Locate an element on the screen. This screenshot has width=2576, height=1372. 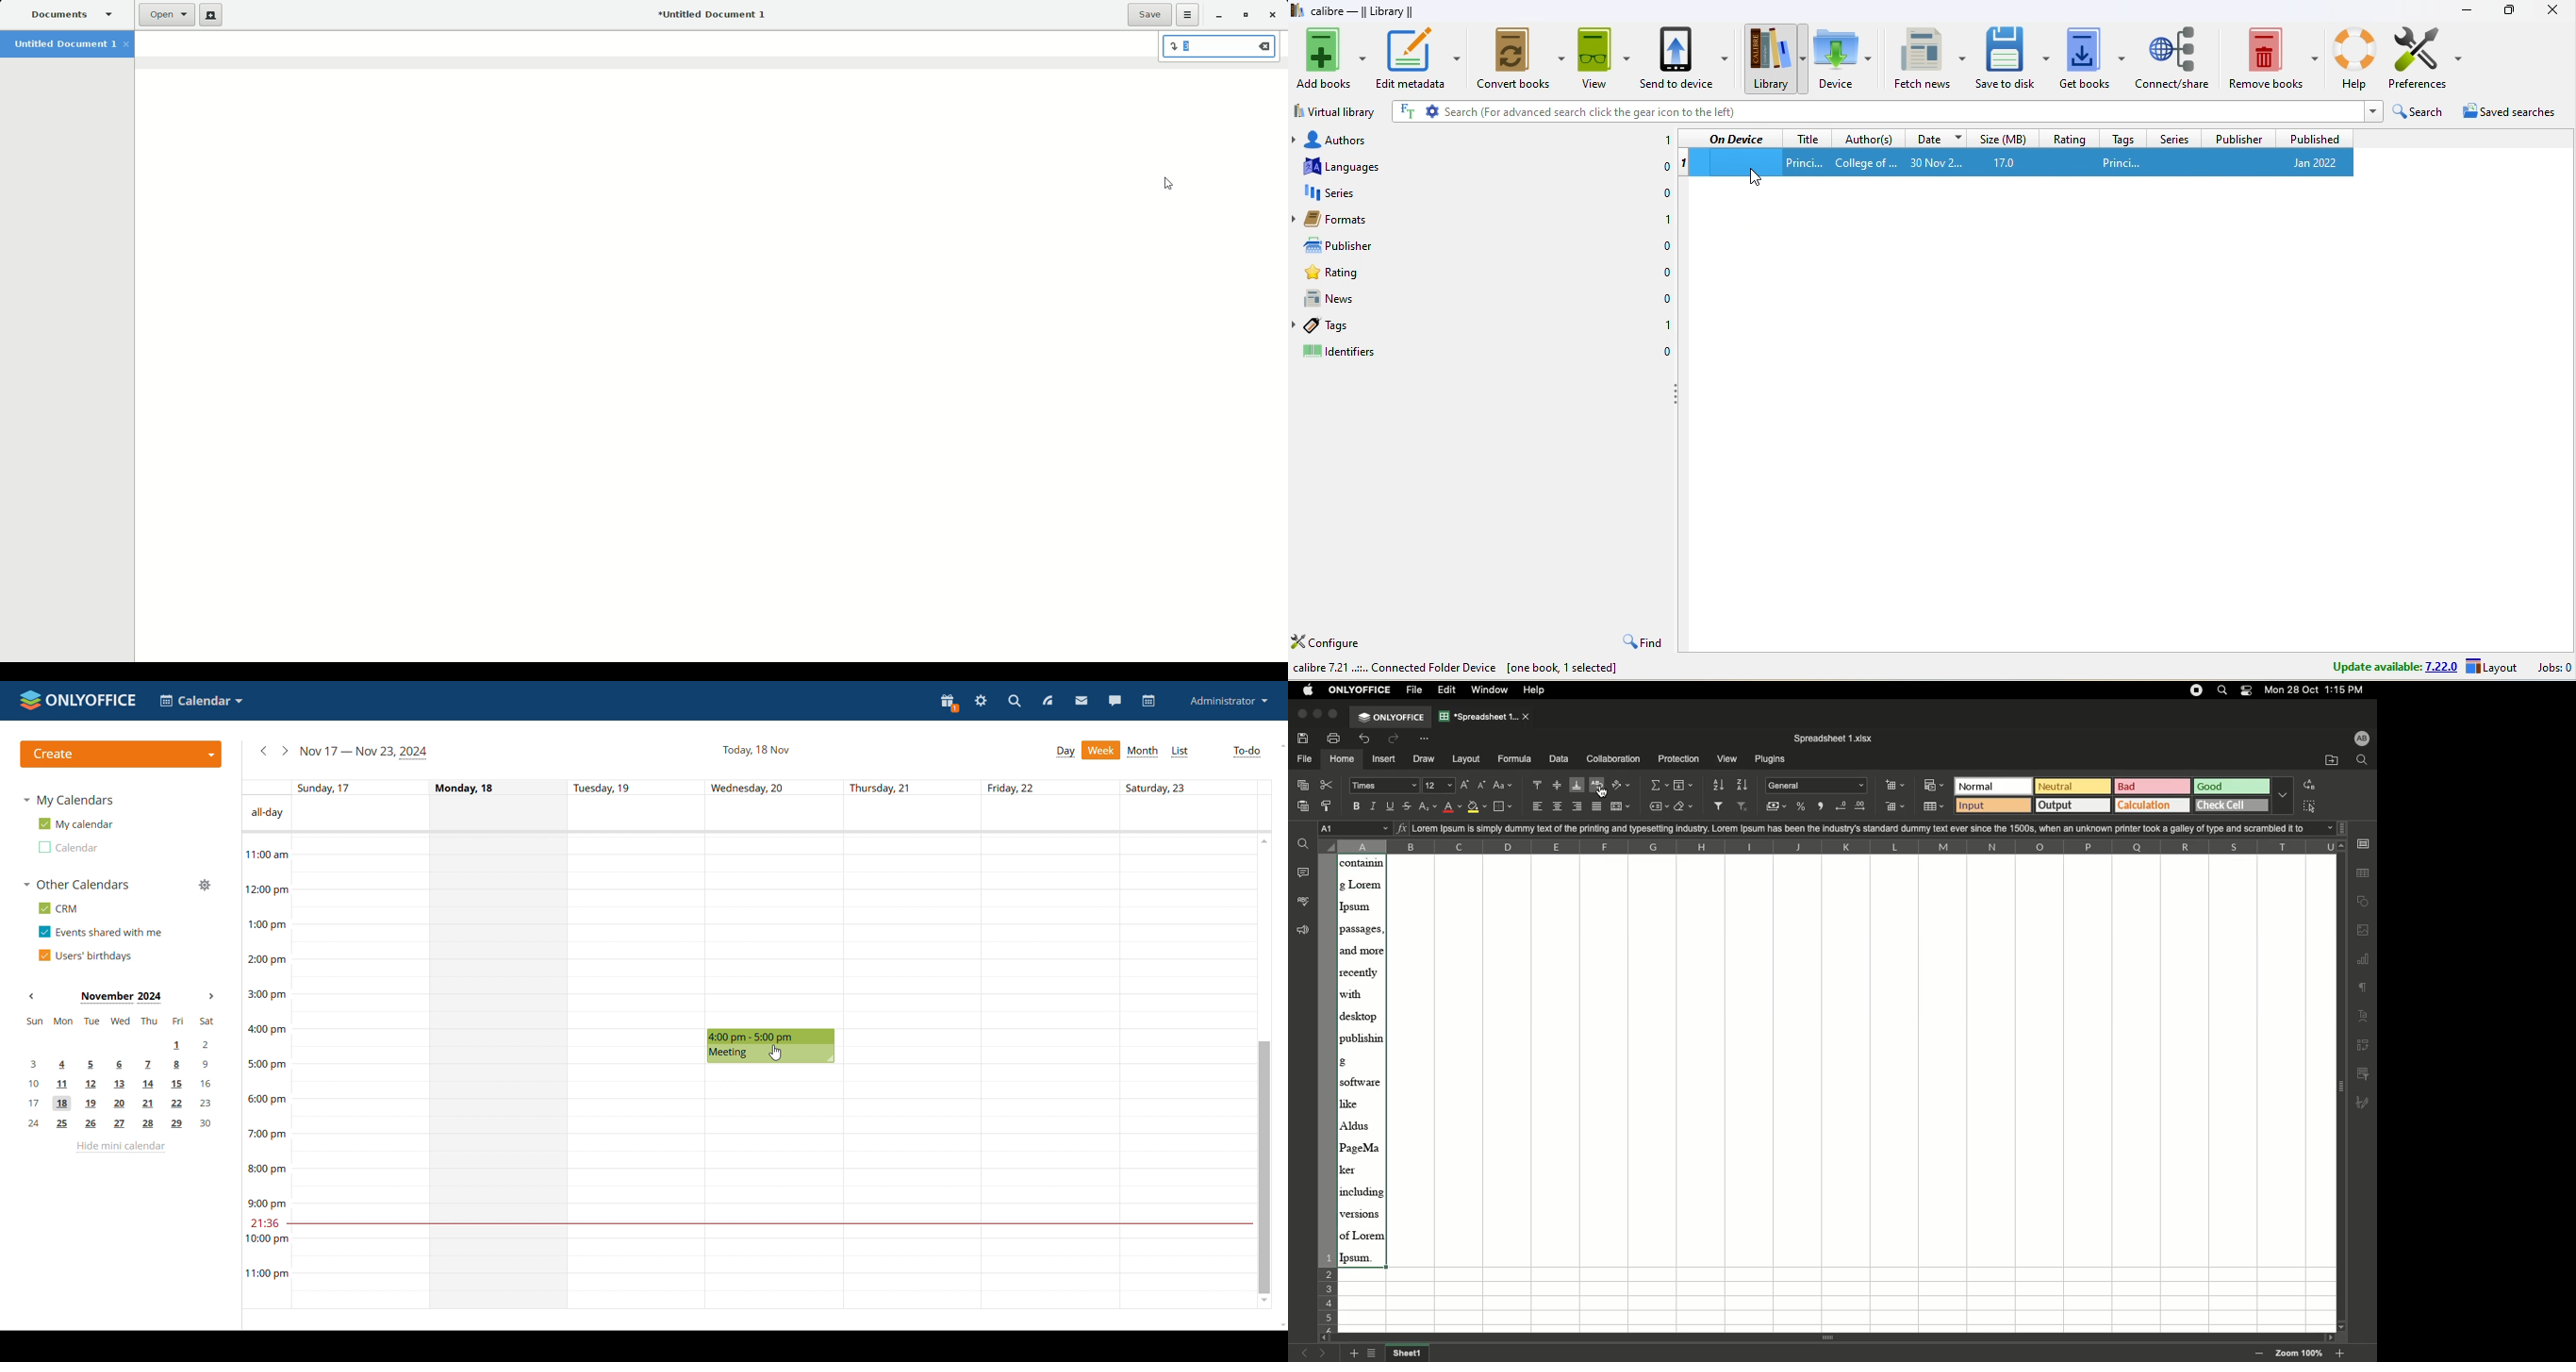
layout is located at coordinates (2492, 668).